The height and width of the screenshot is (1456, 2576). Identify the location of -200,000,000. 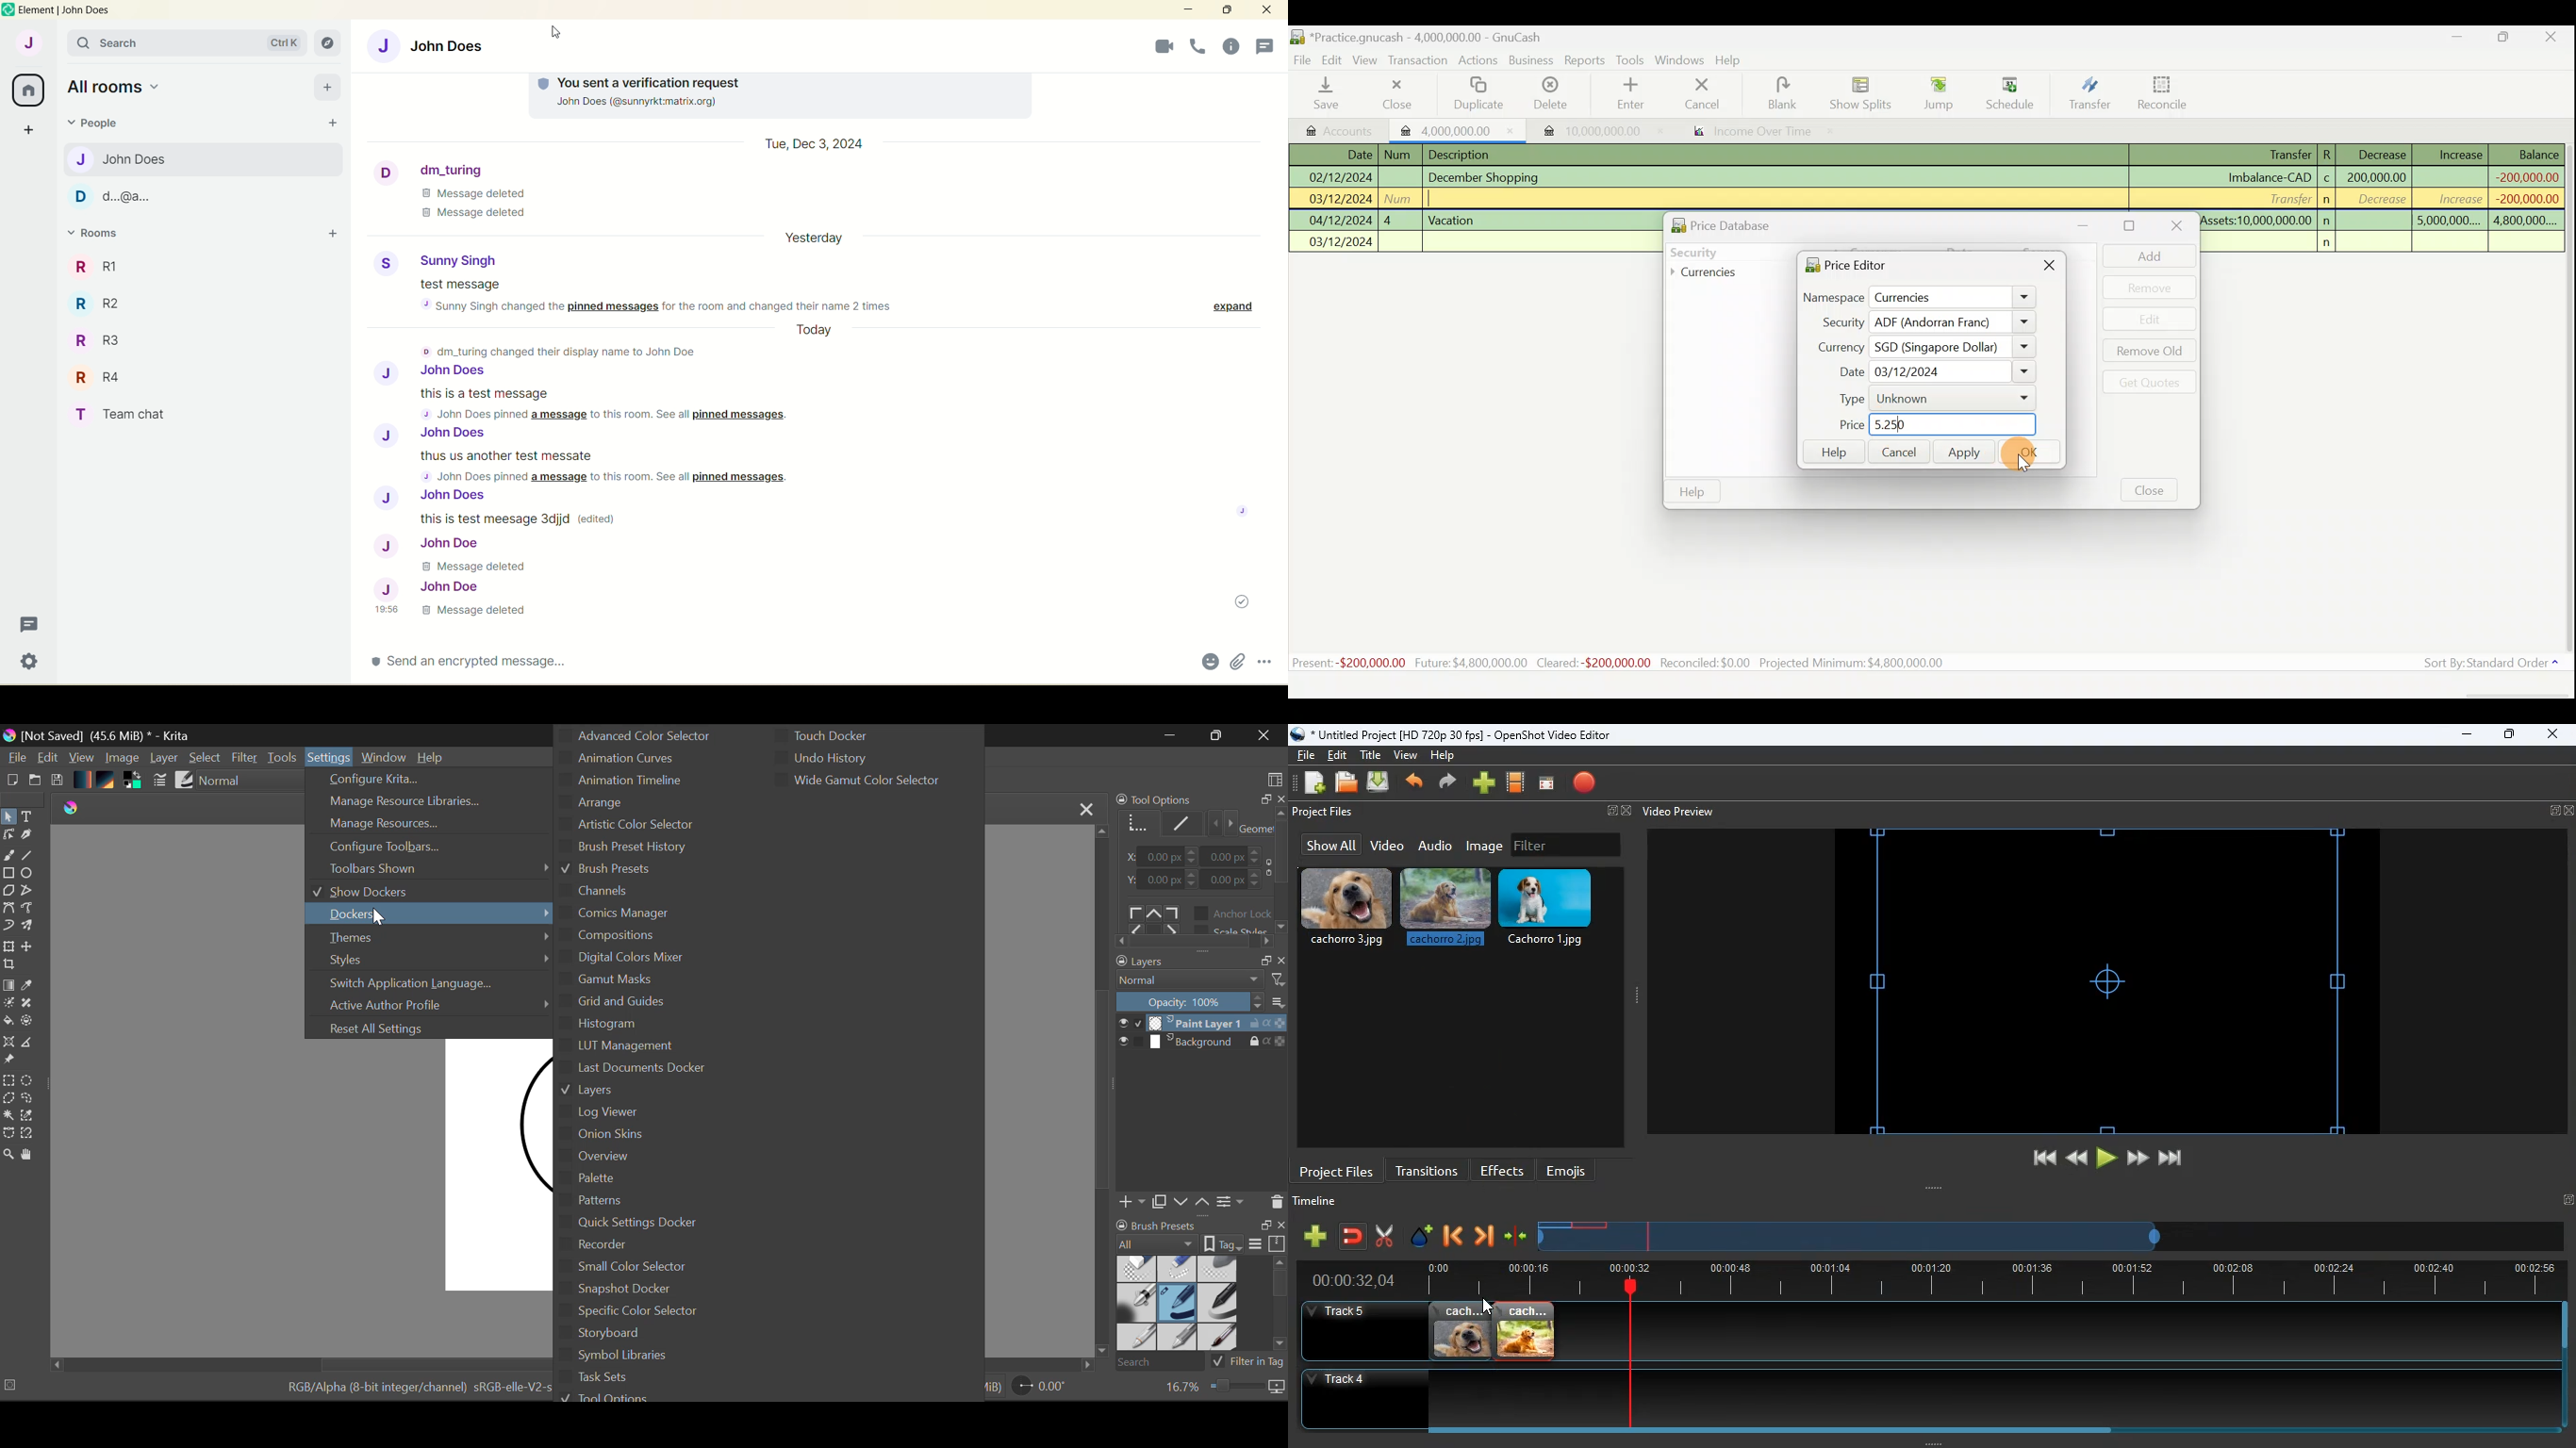
(2525, 176).